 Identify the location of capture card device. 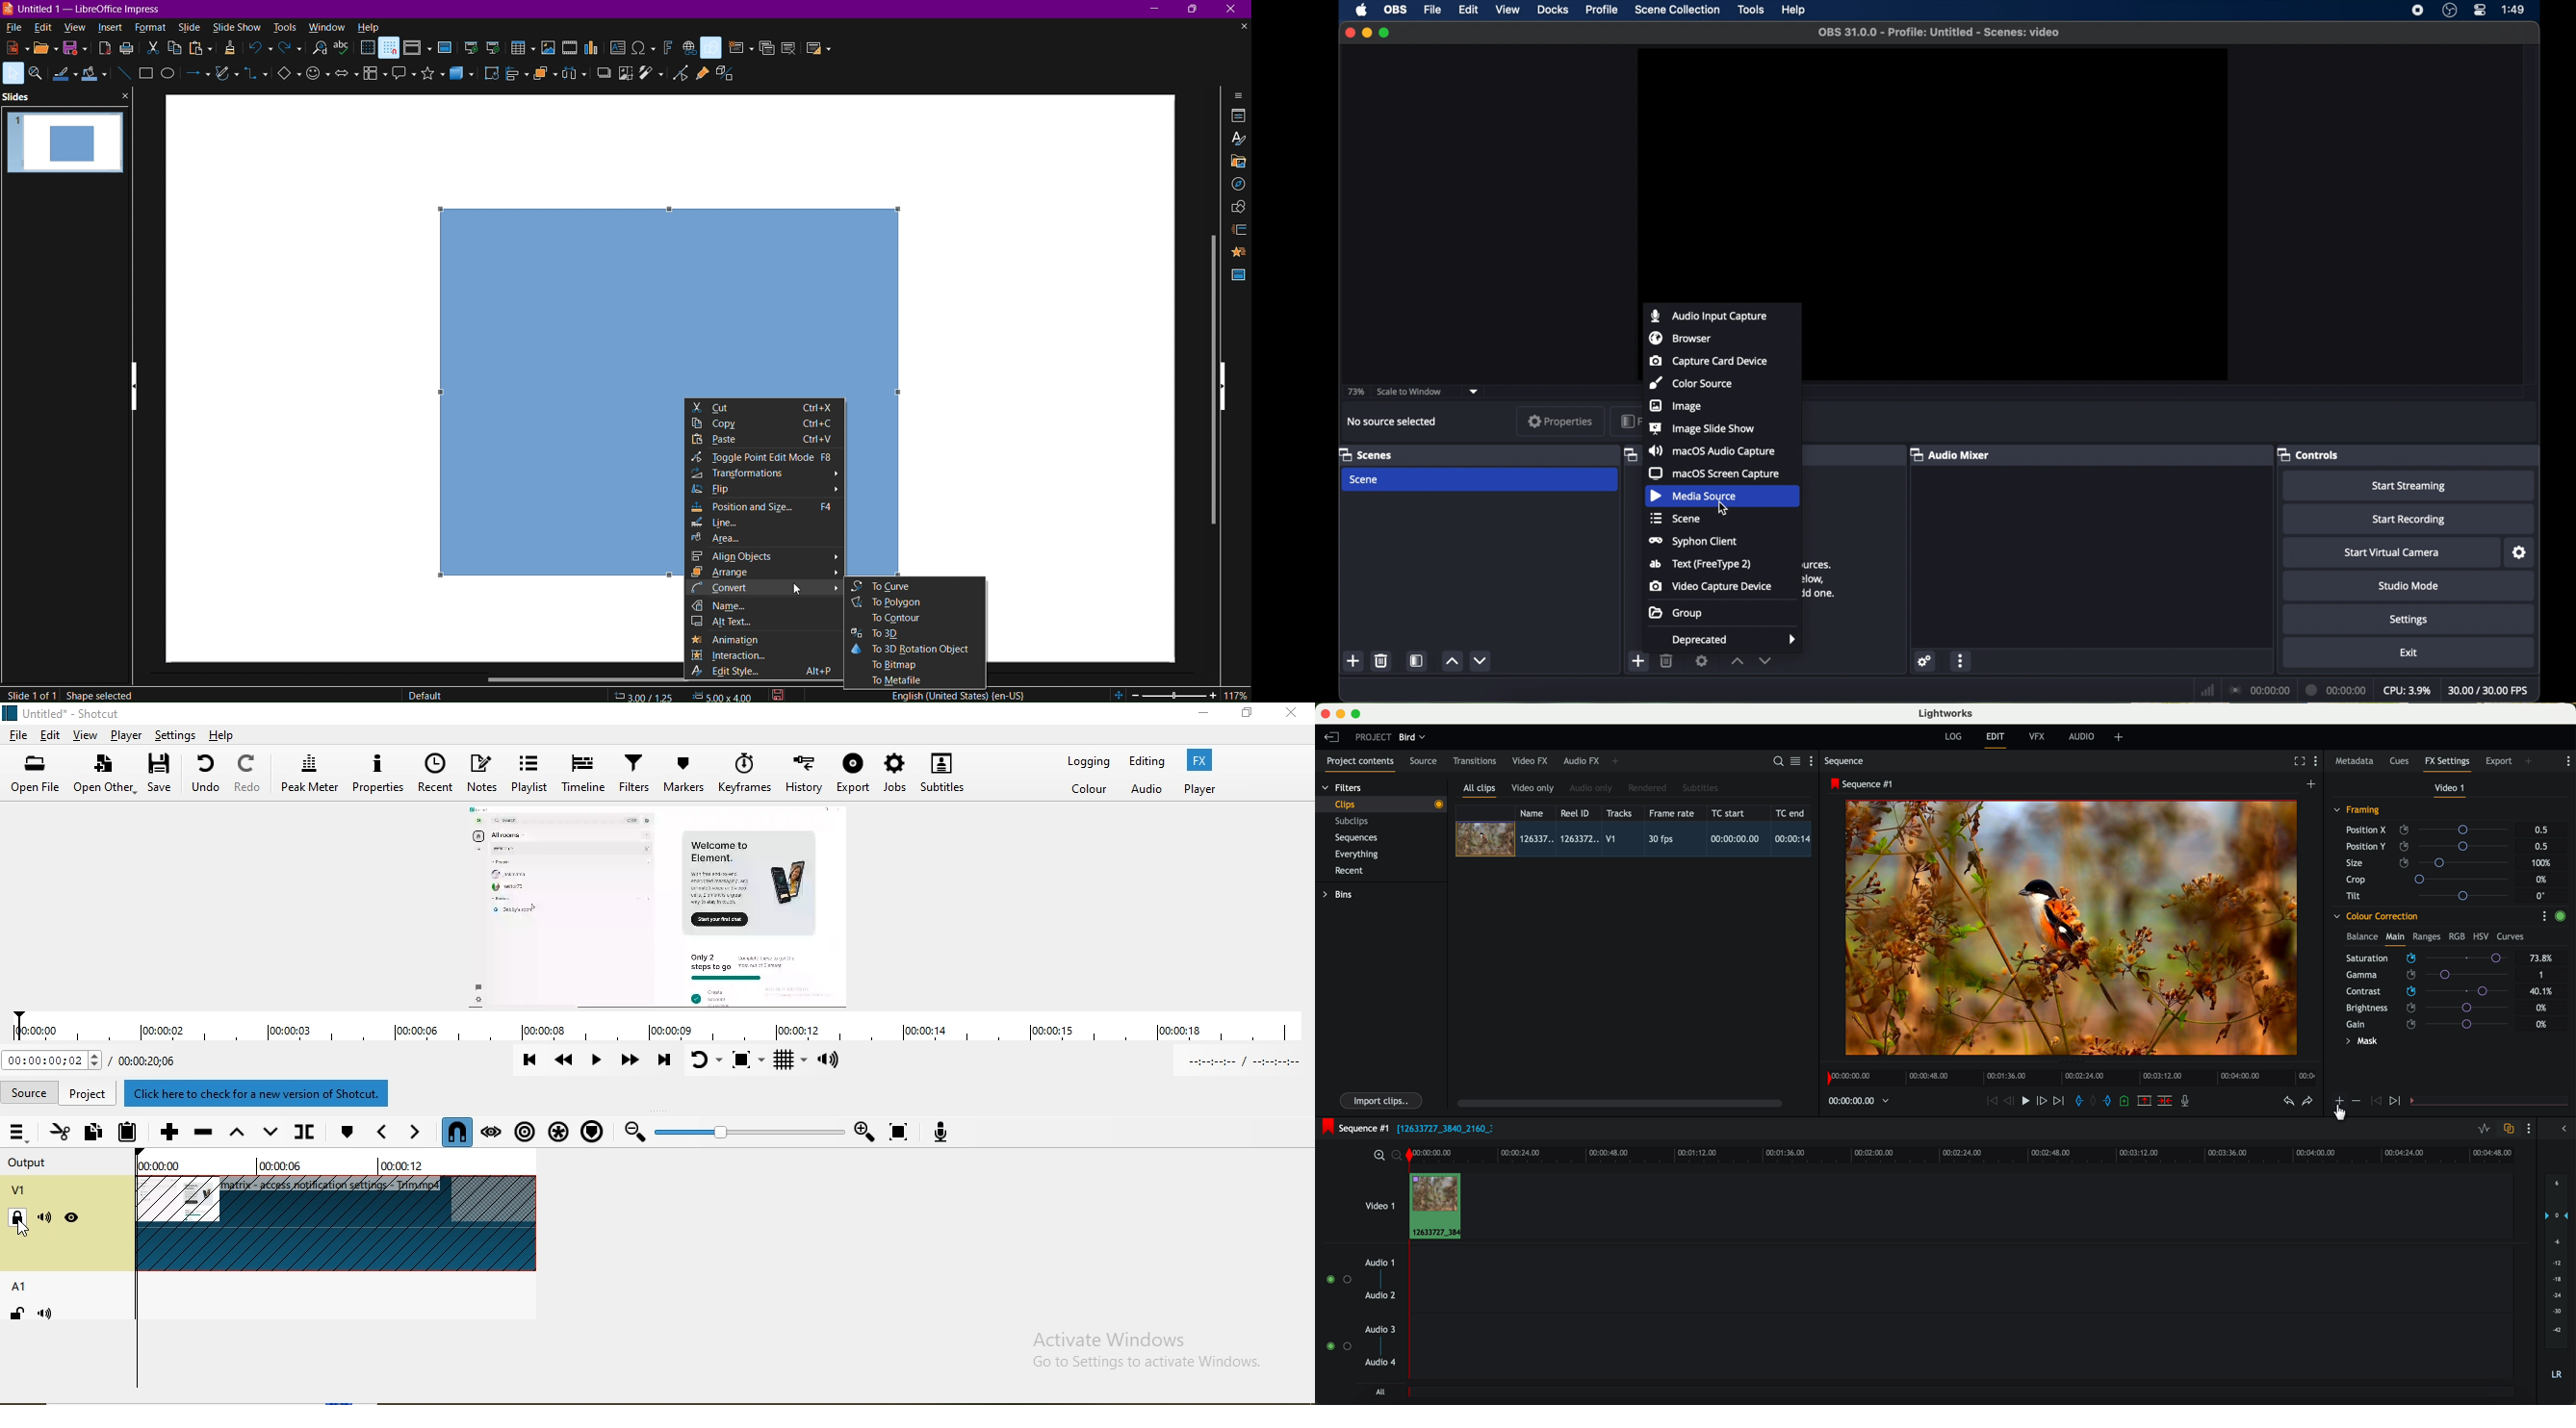
(1709, 360).